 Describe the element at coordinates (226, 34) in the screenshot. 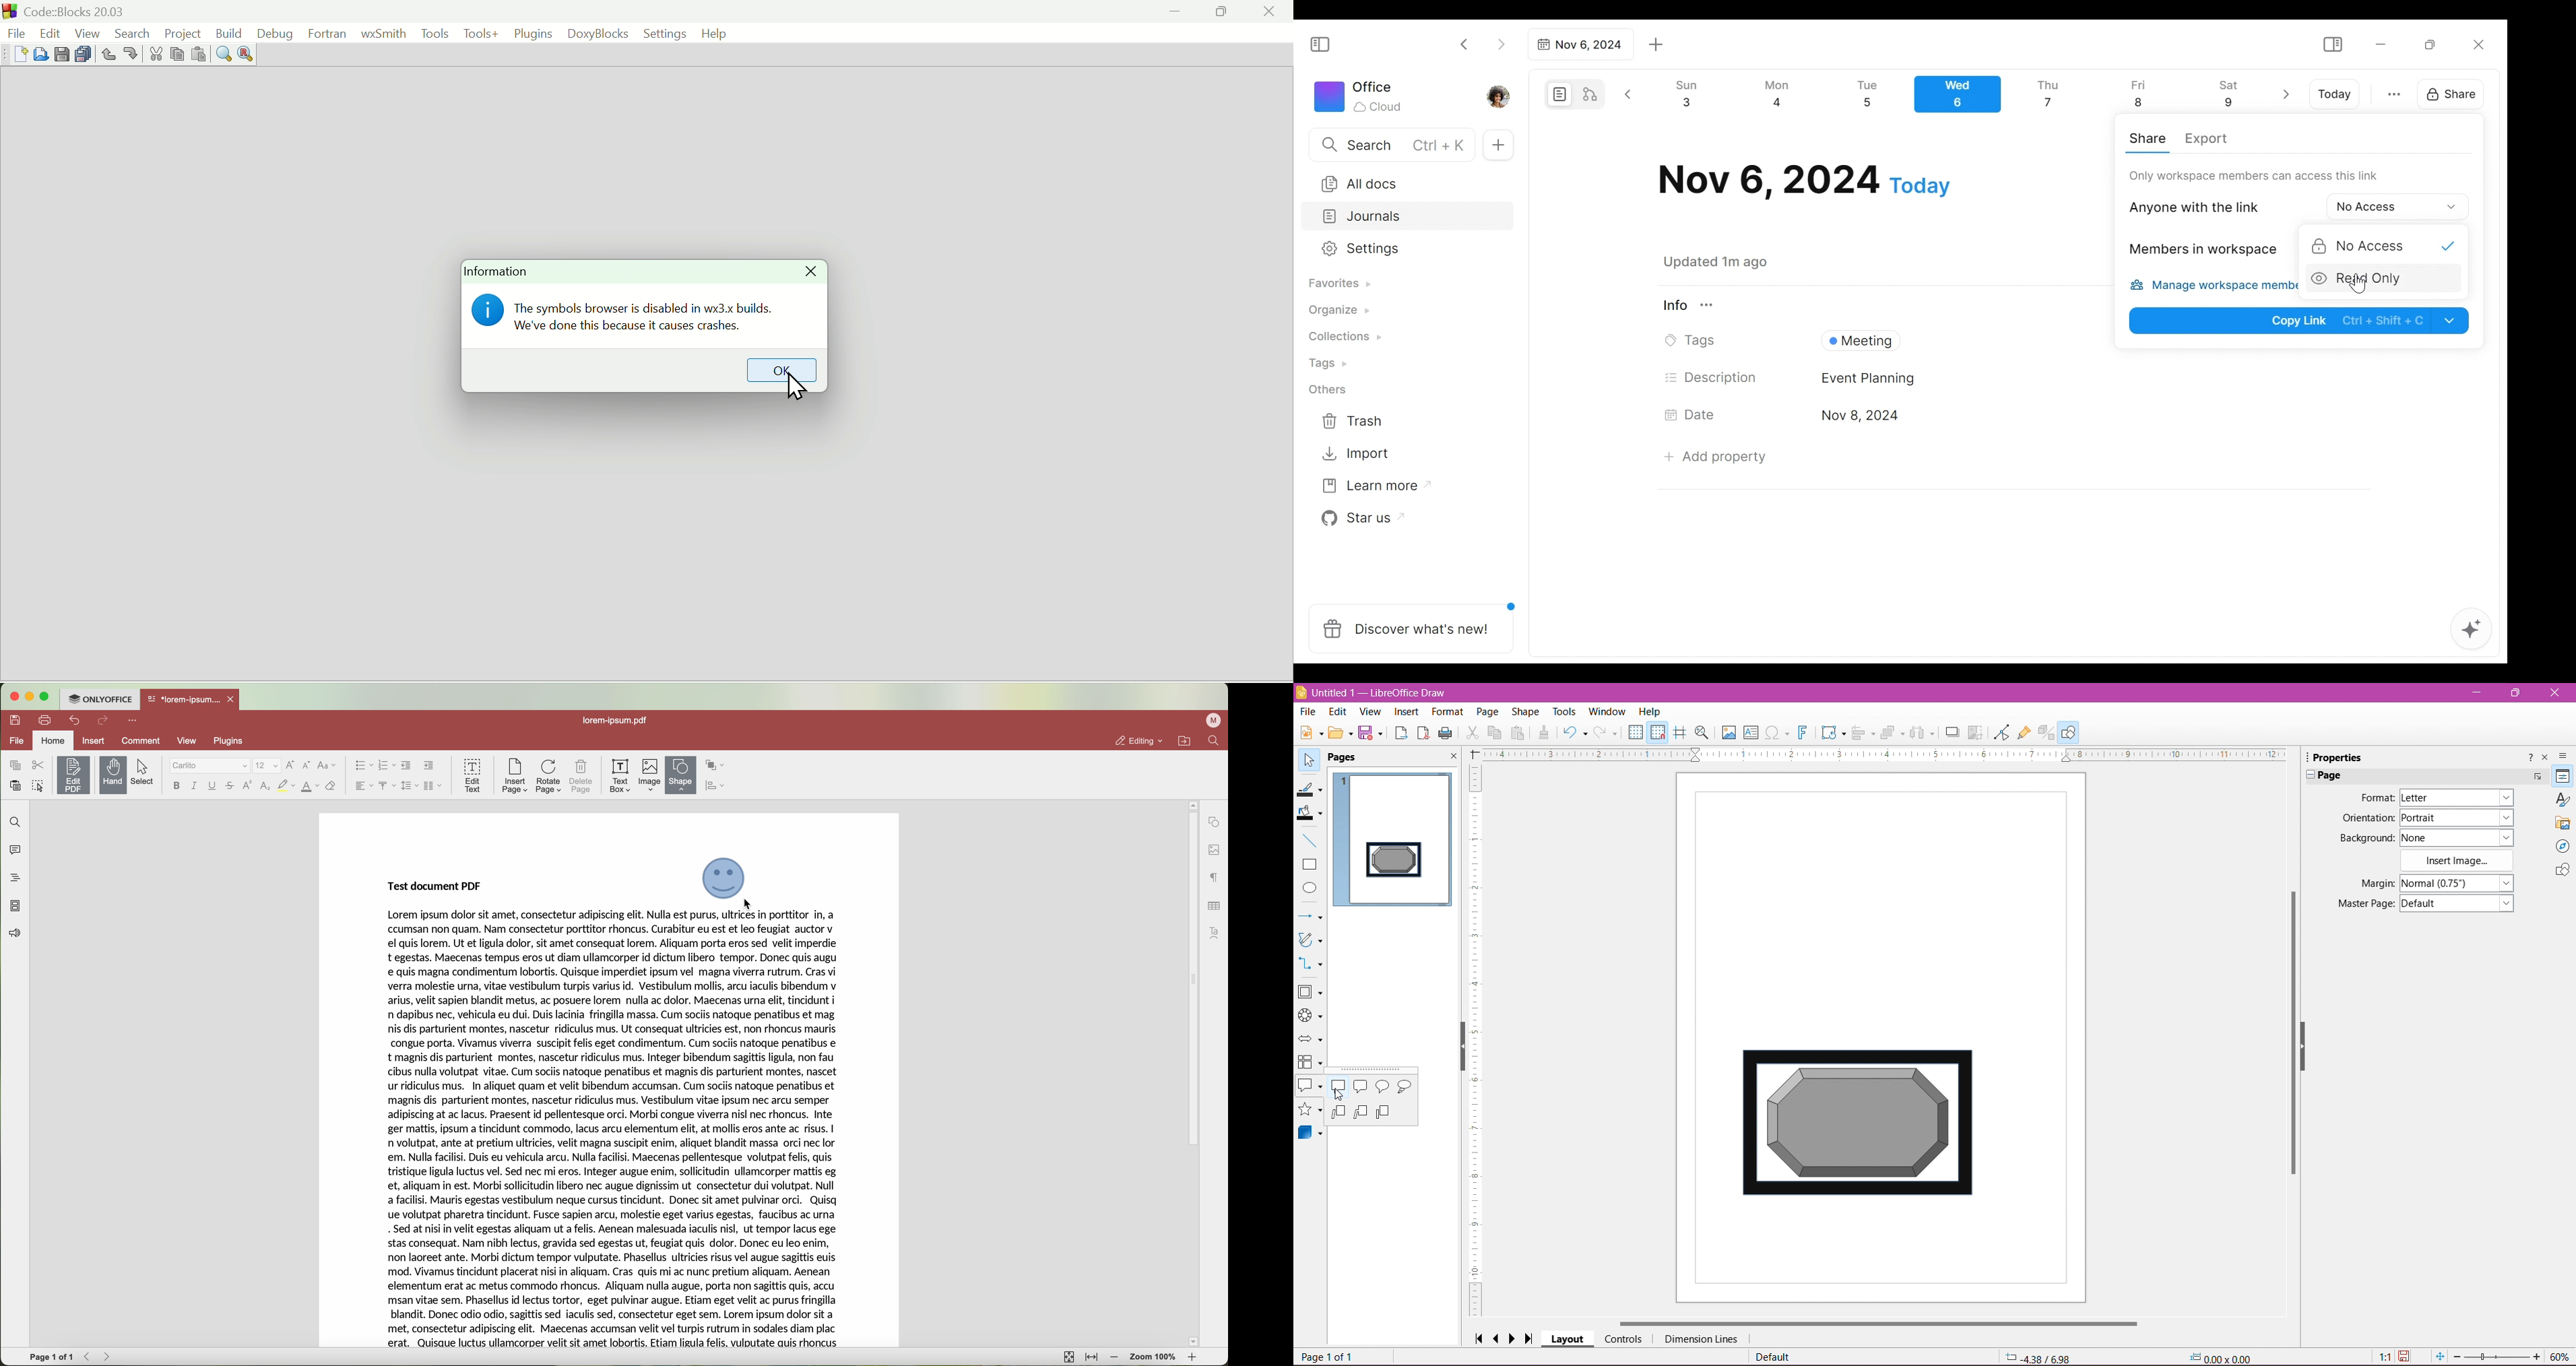

I see `Build` at that location.